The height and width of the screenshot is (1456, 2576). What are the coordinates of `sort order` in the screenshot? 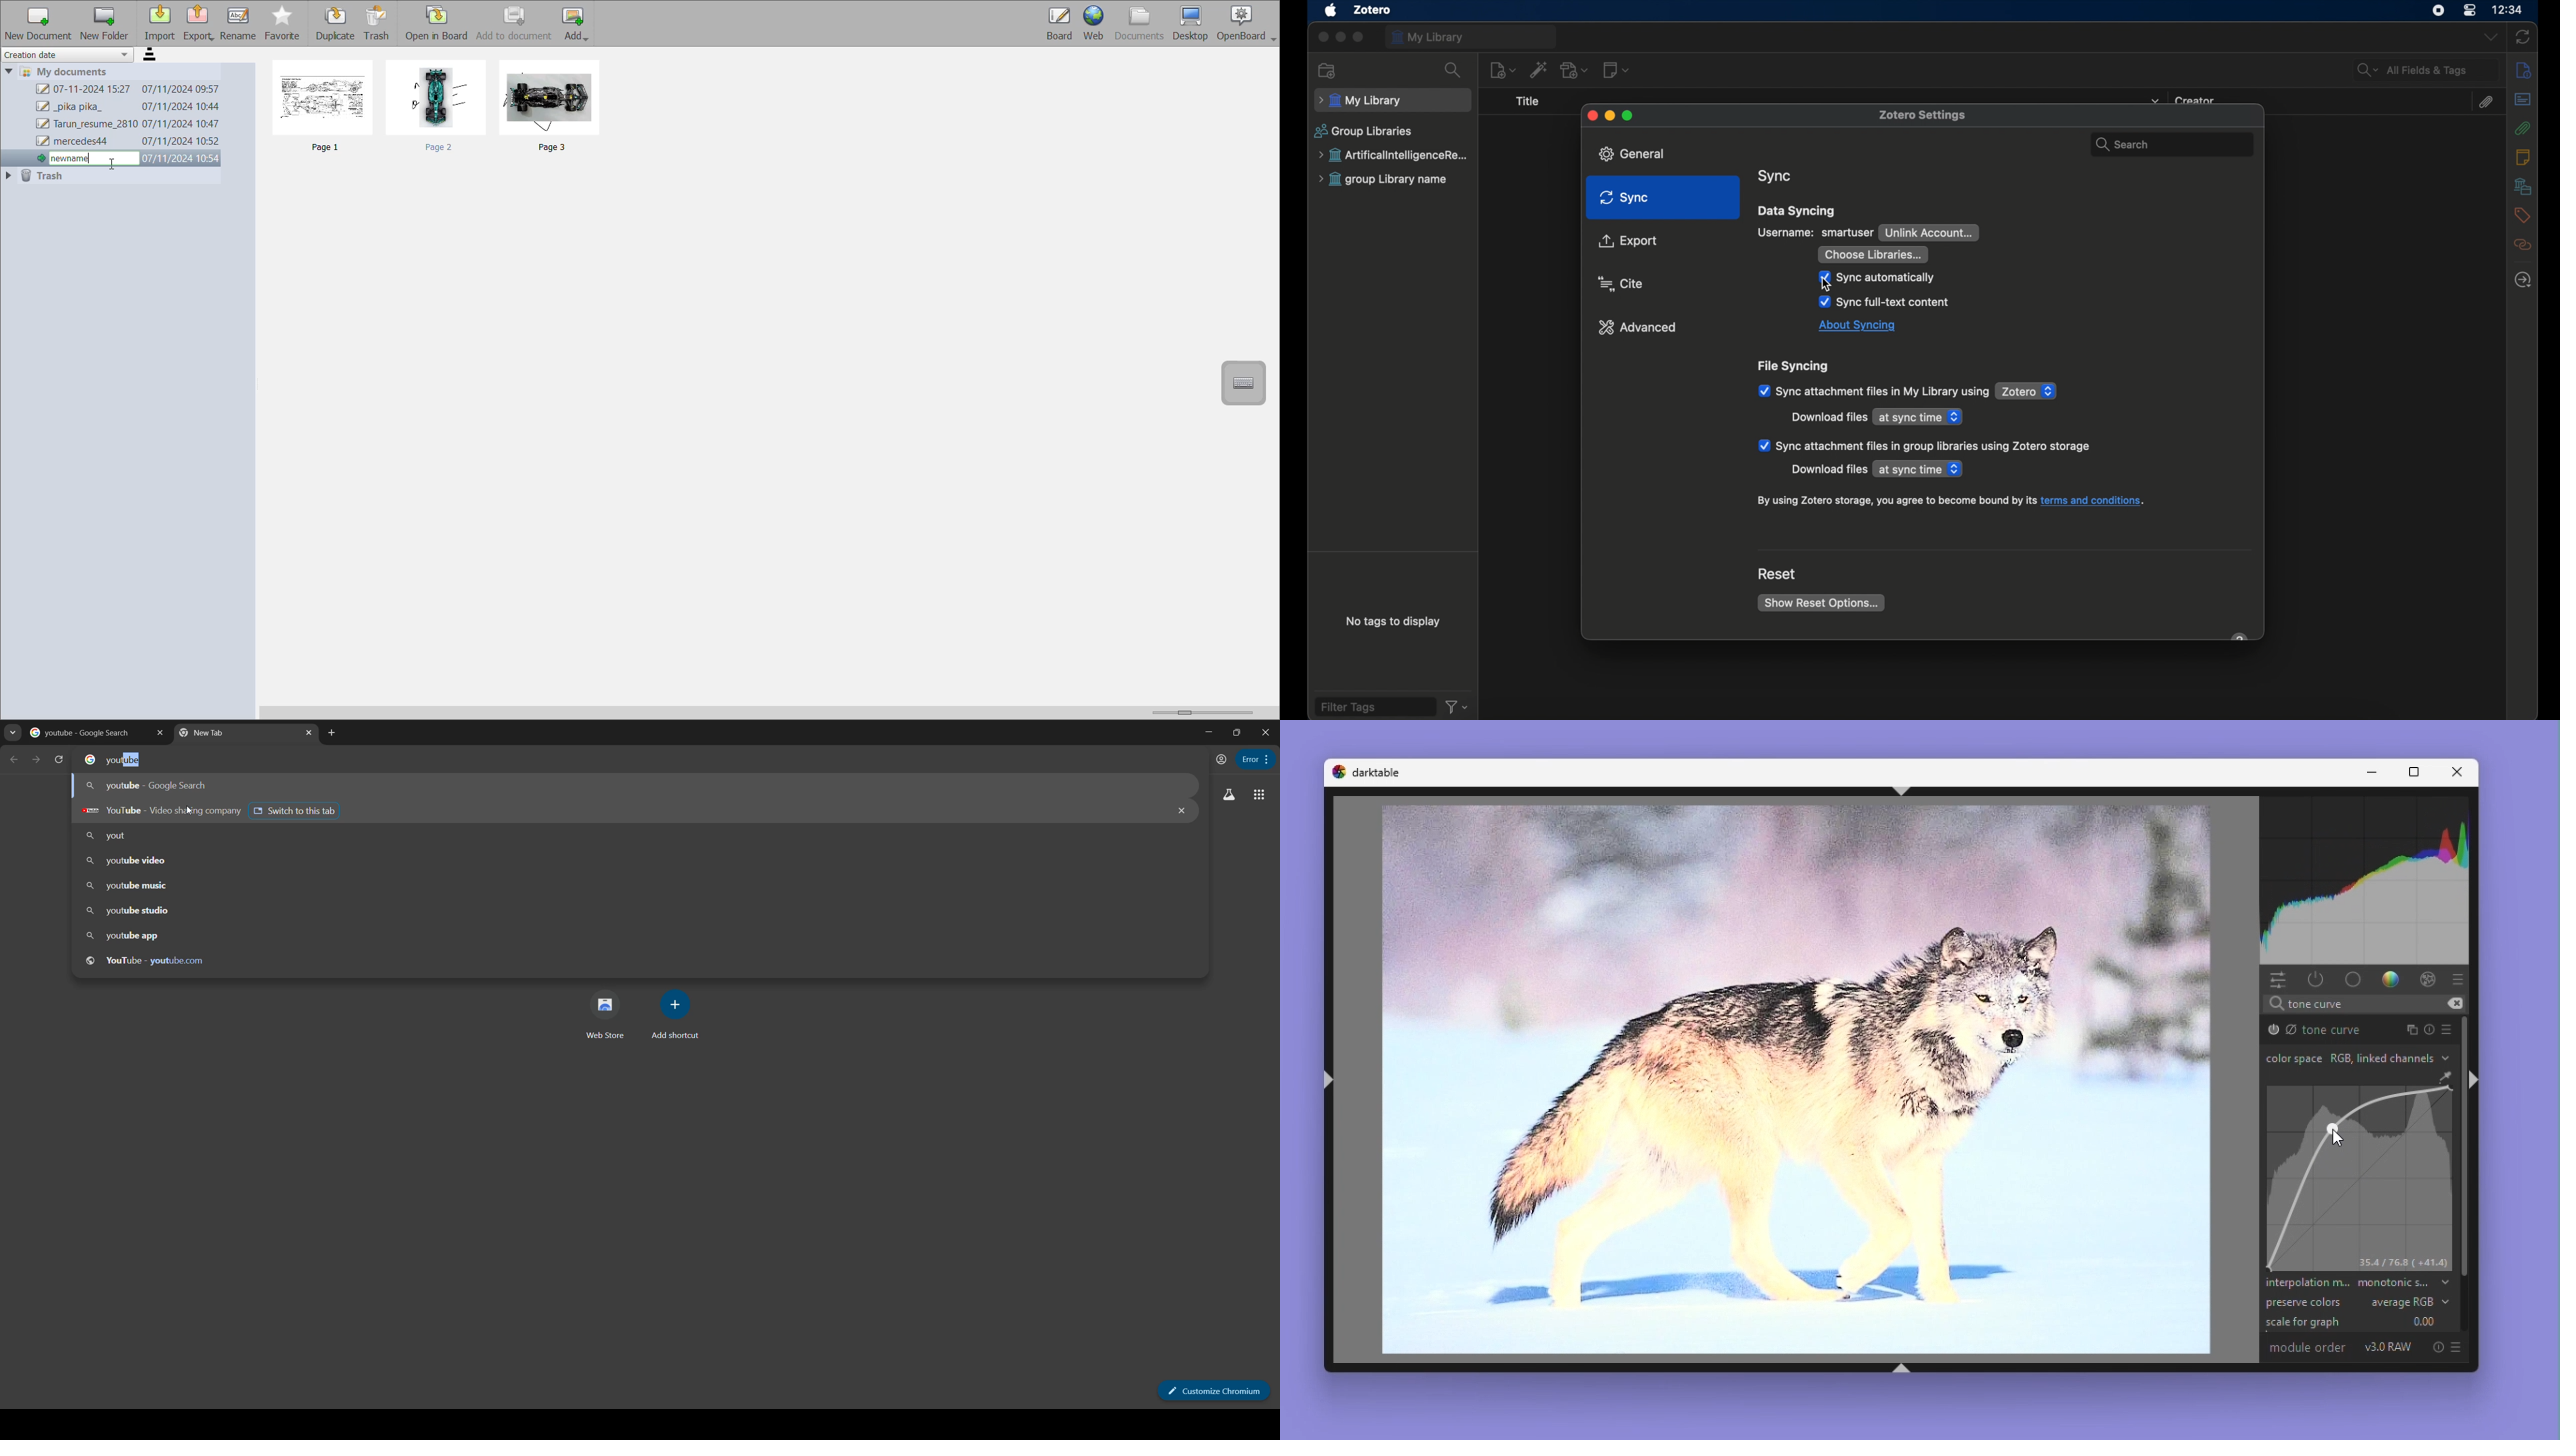 It's located at (153, 56).